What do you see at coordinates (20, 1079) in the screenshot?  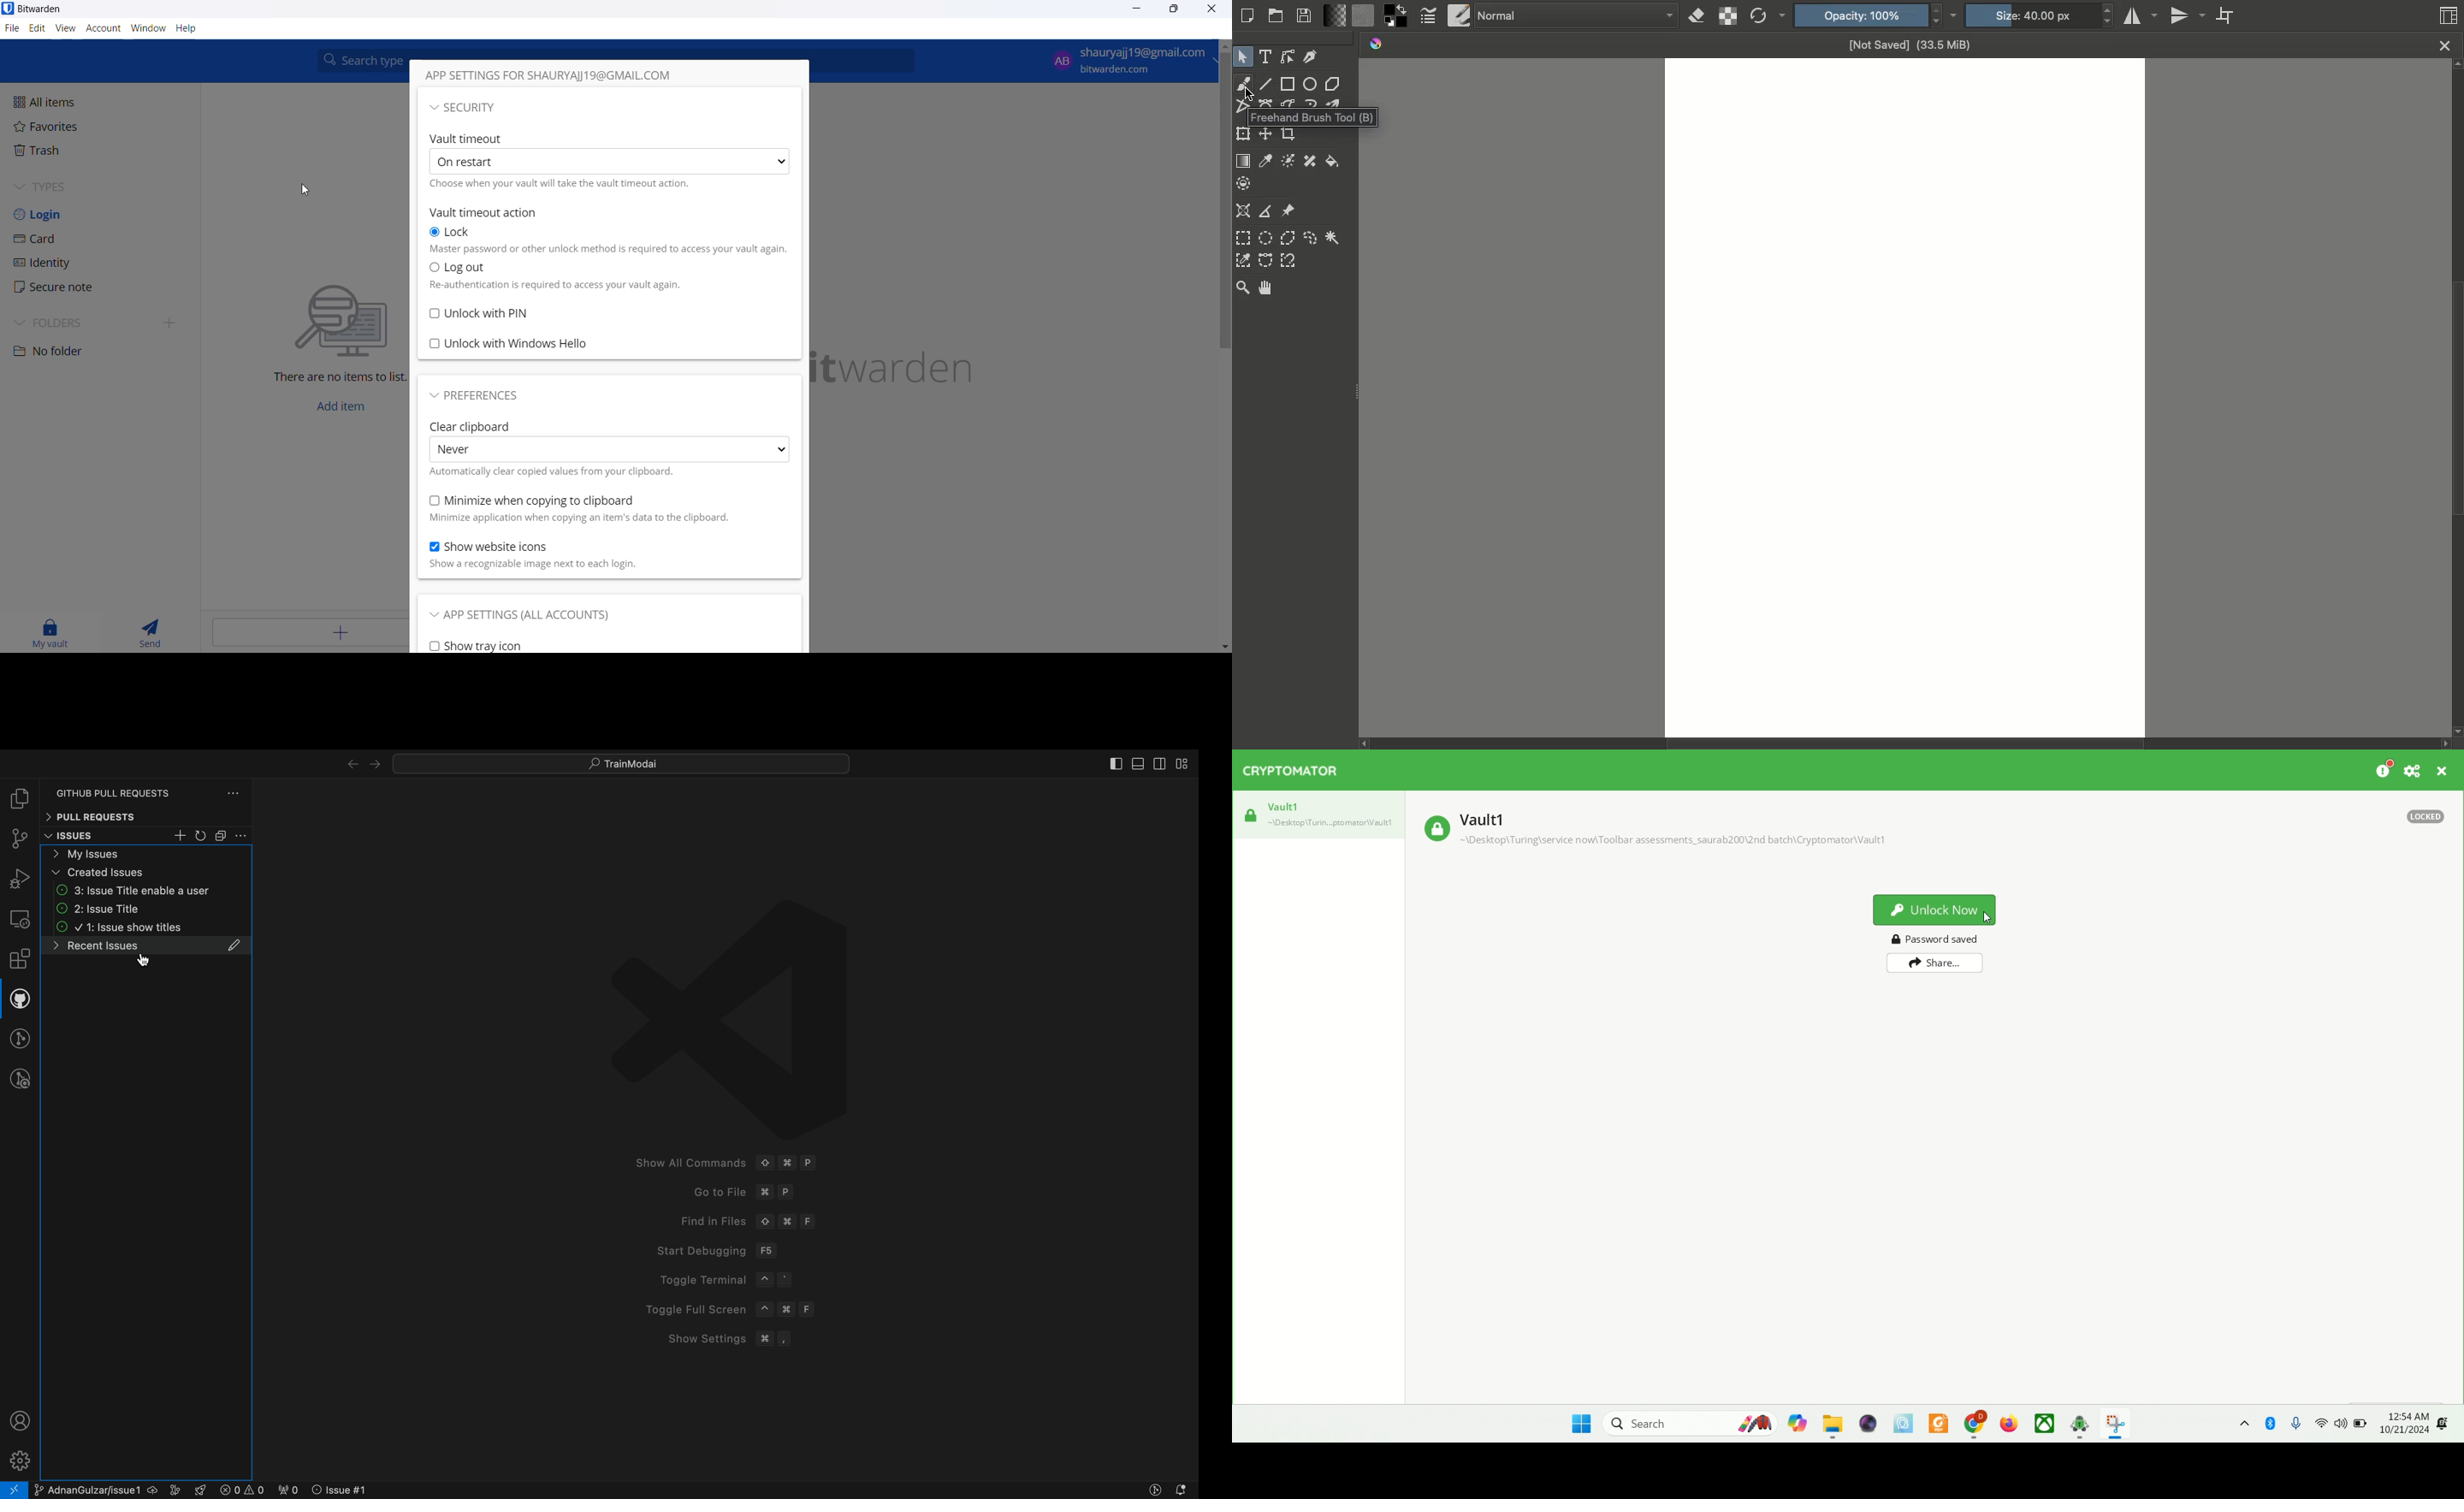 I see `git lens inspect ` at bounding box center [20, 1079].